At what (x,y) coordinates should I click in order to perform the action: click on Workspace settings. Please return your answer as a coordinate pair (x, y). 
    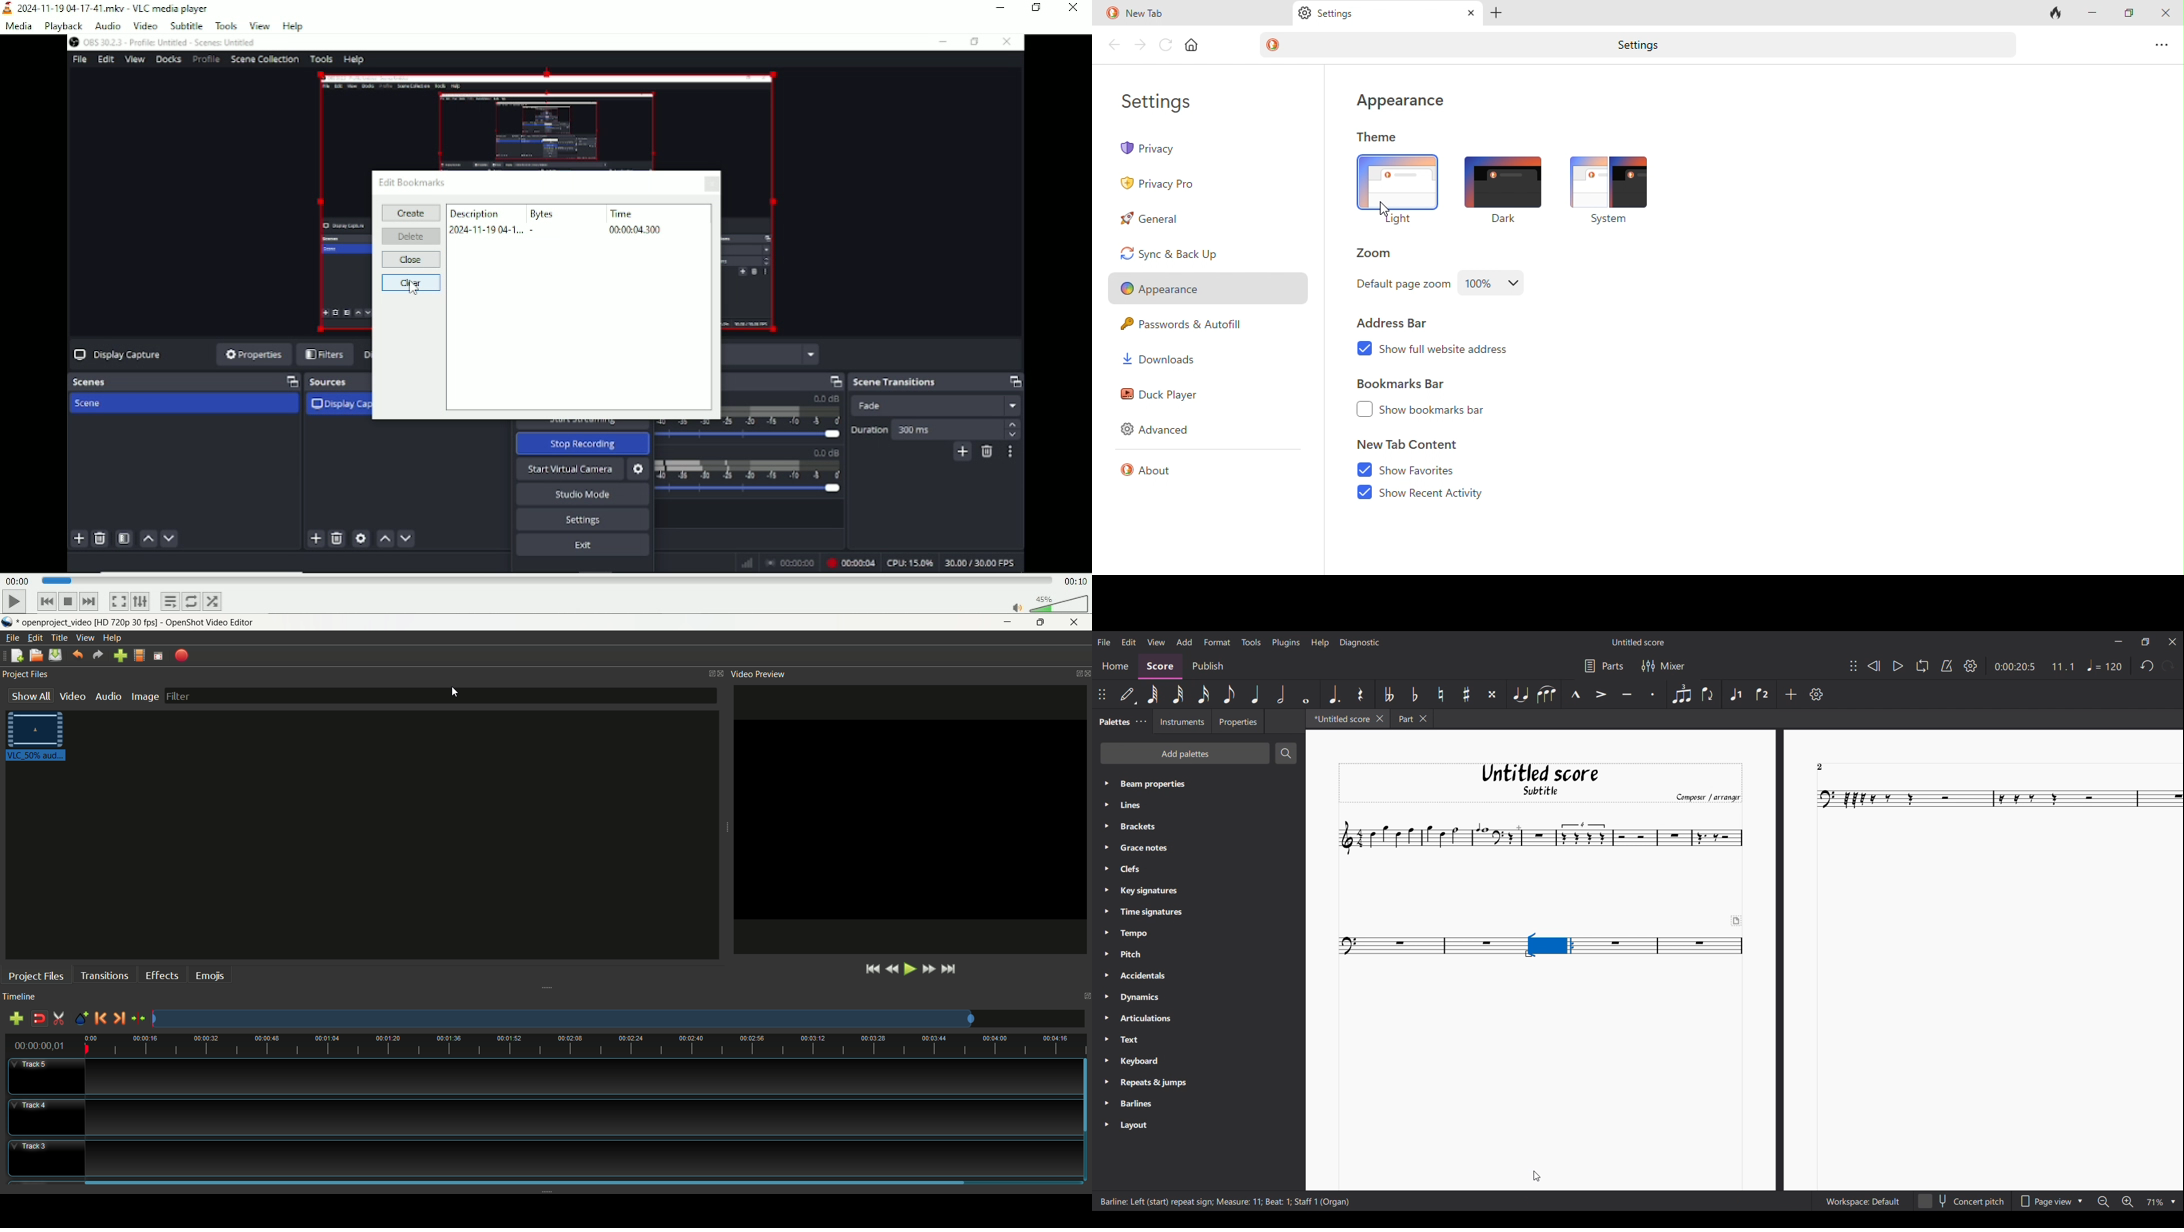
    Looking at the image, I should click on (1862, 1201).